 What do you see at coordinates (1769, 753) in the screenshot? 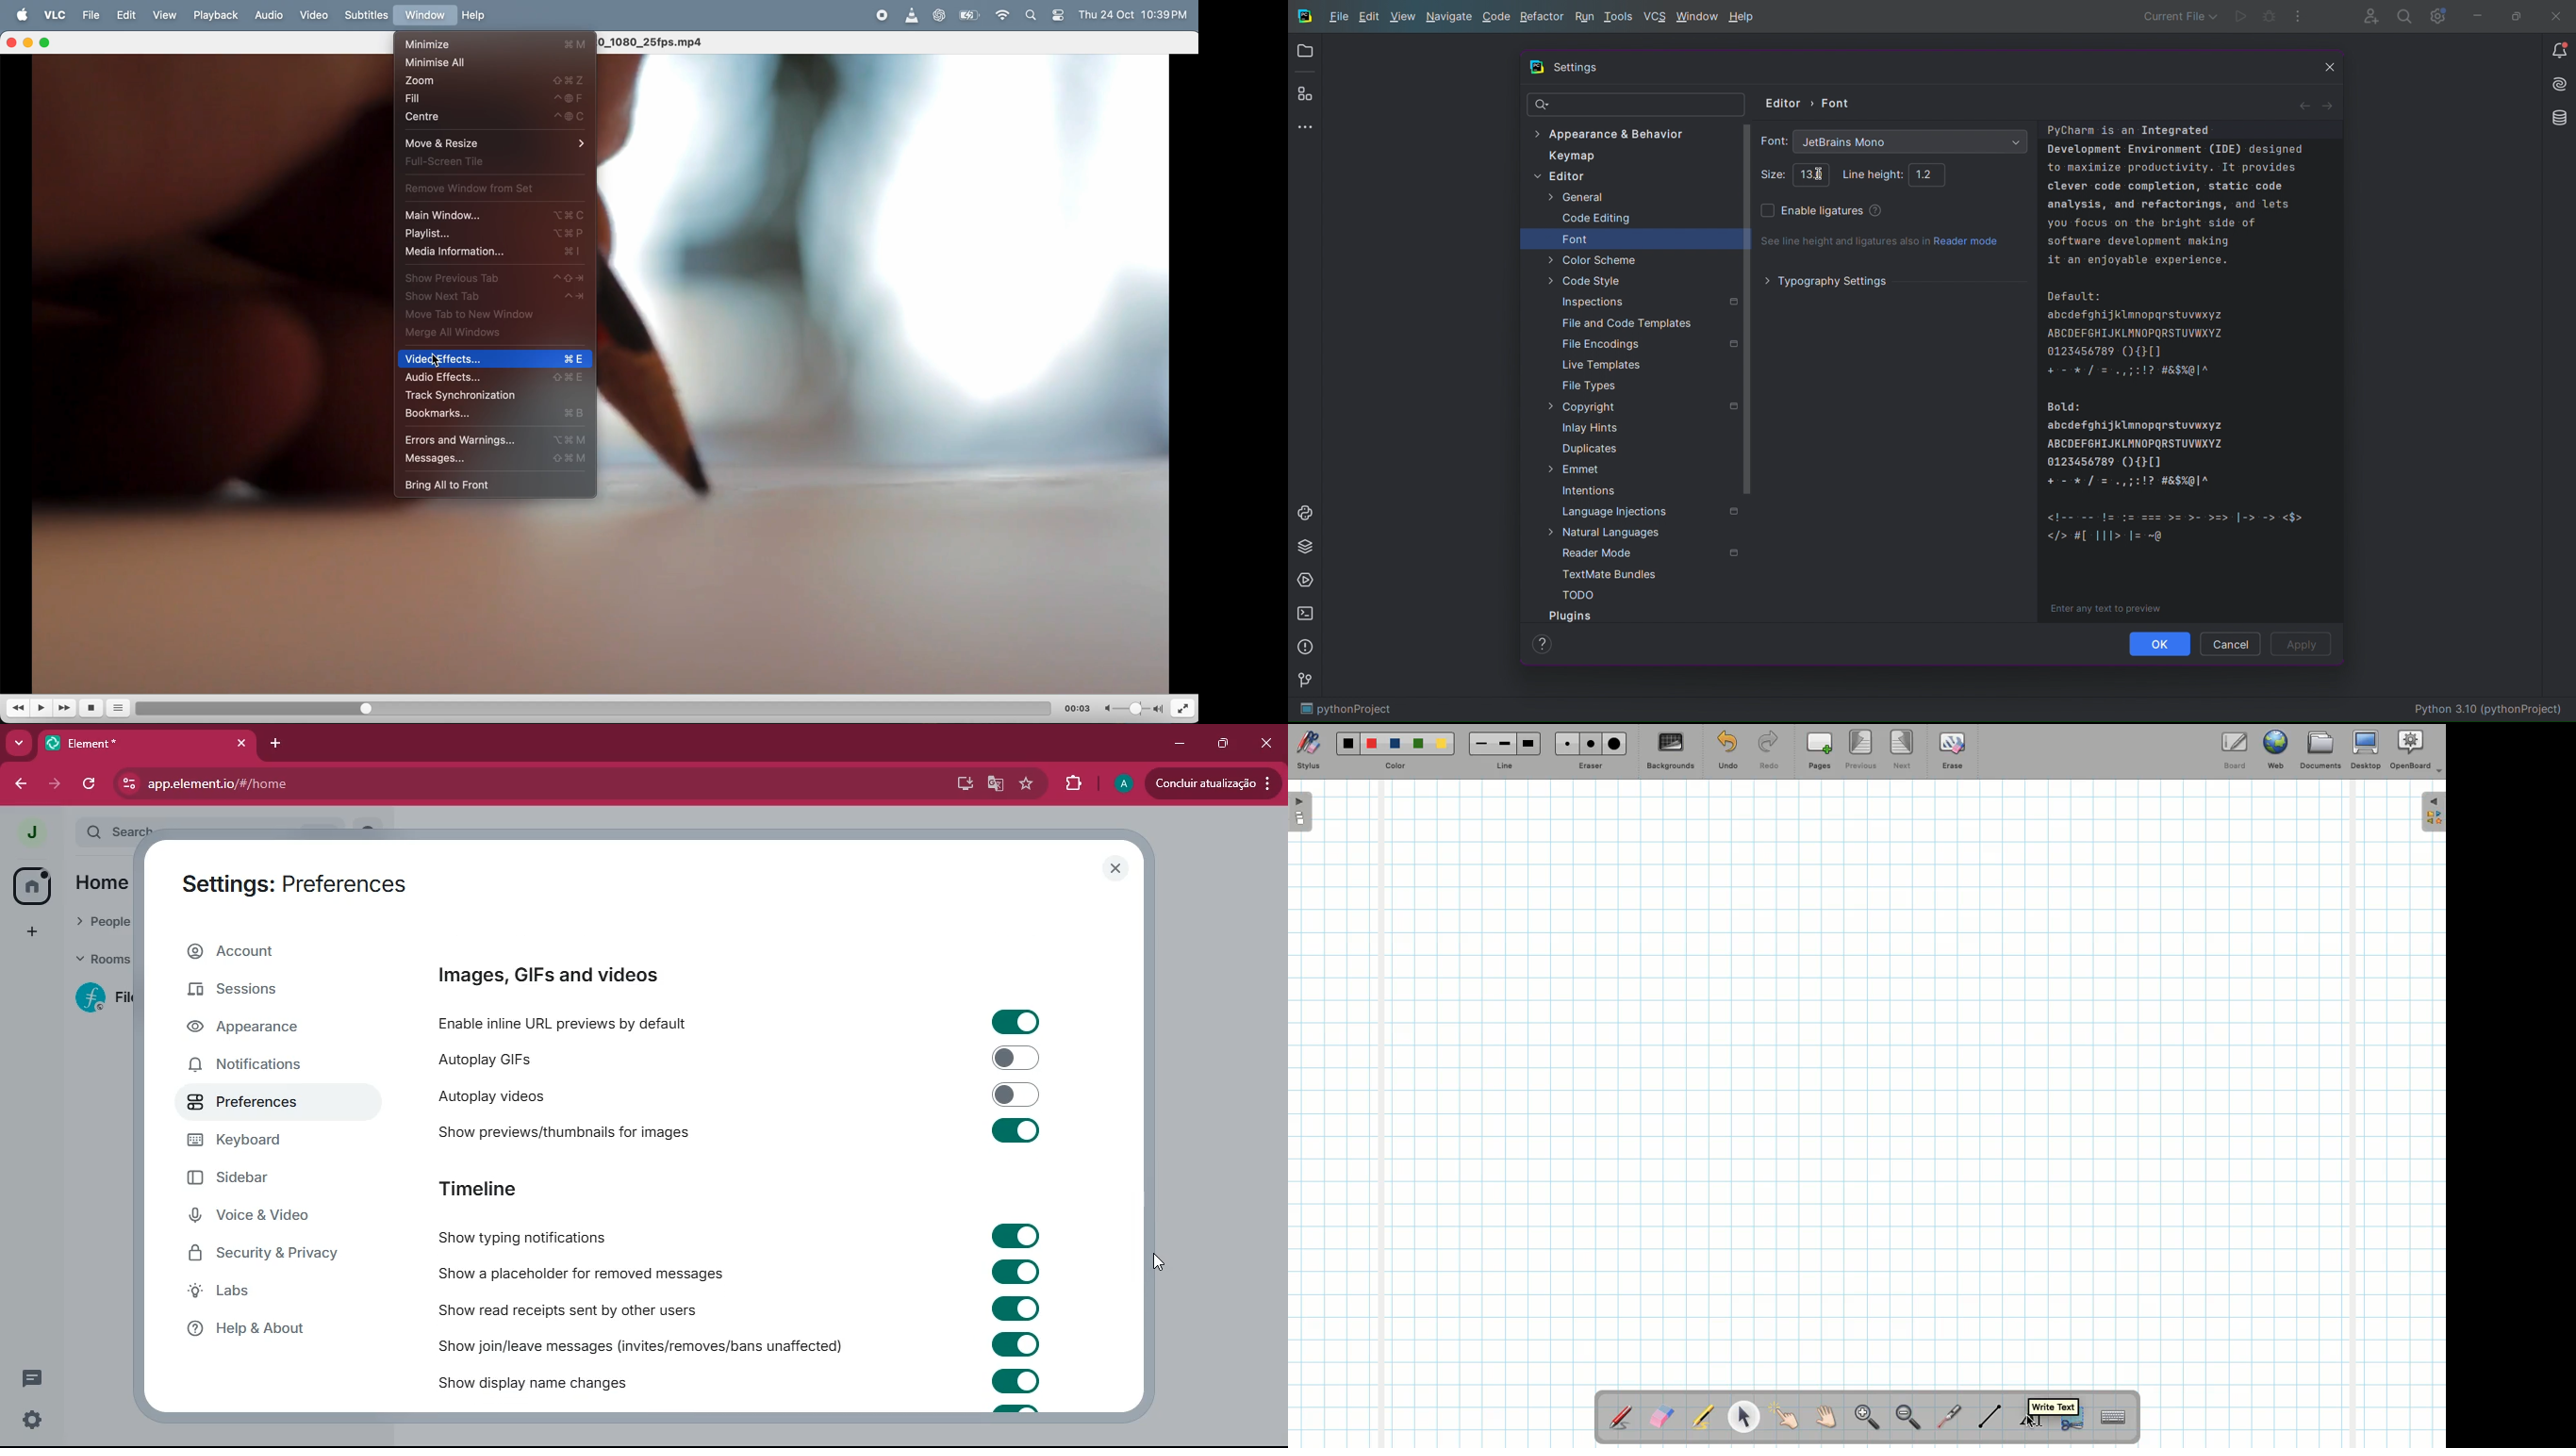
I see `Redo` at bounding box center [1769, 753].